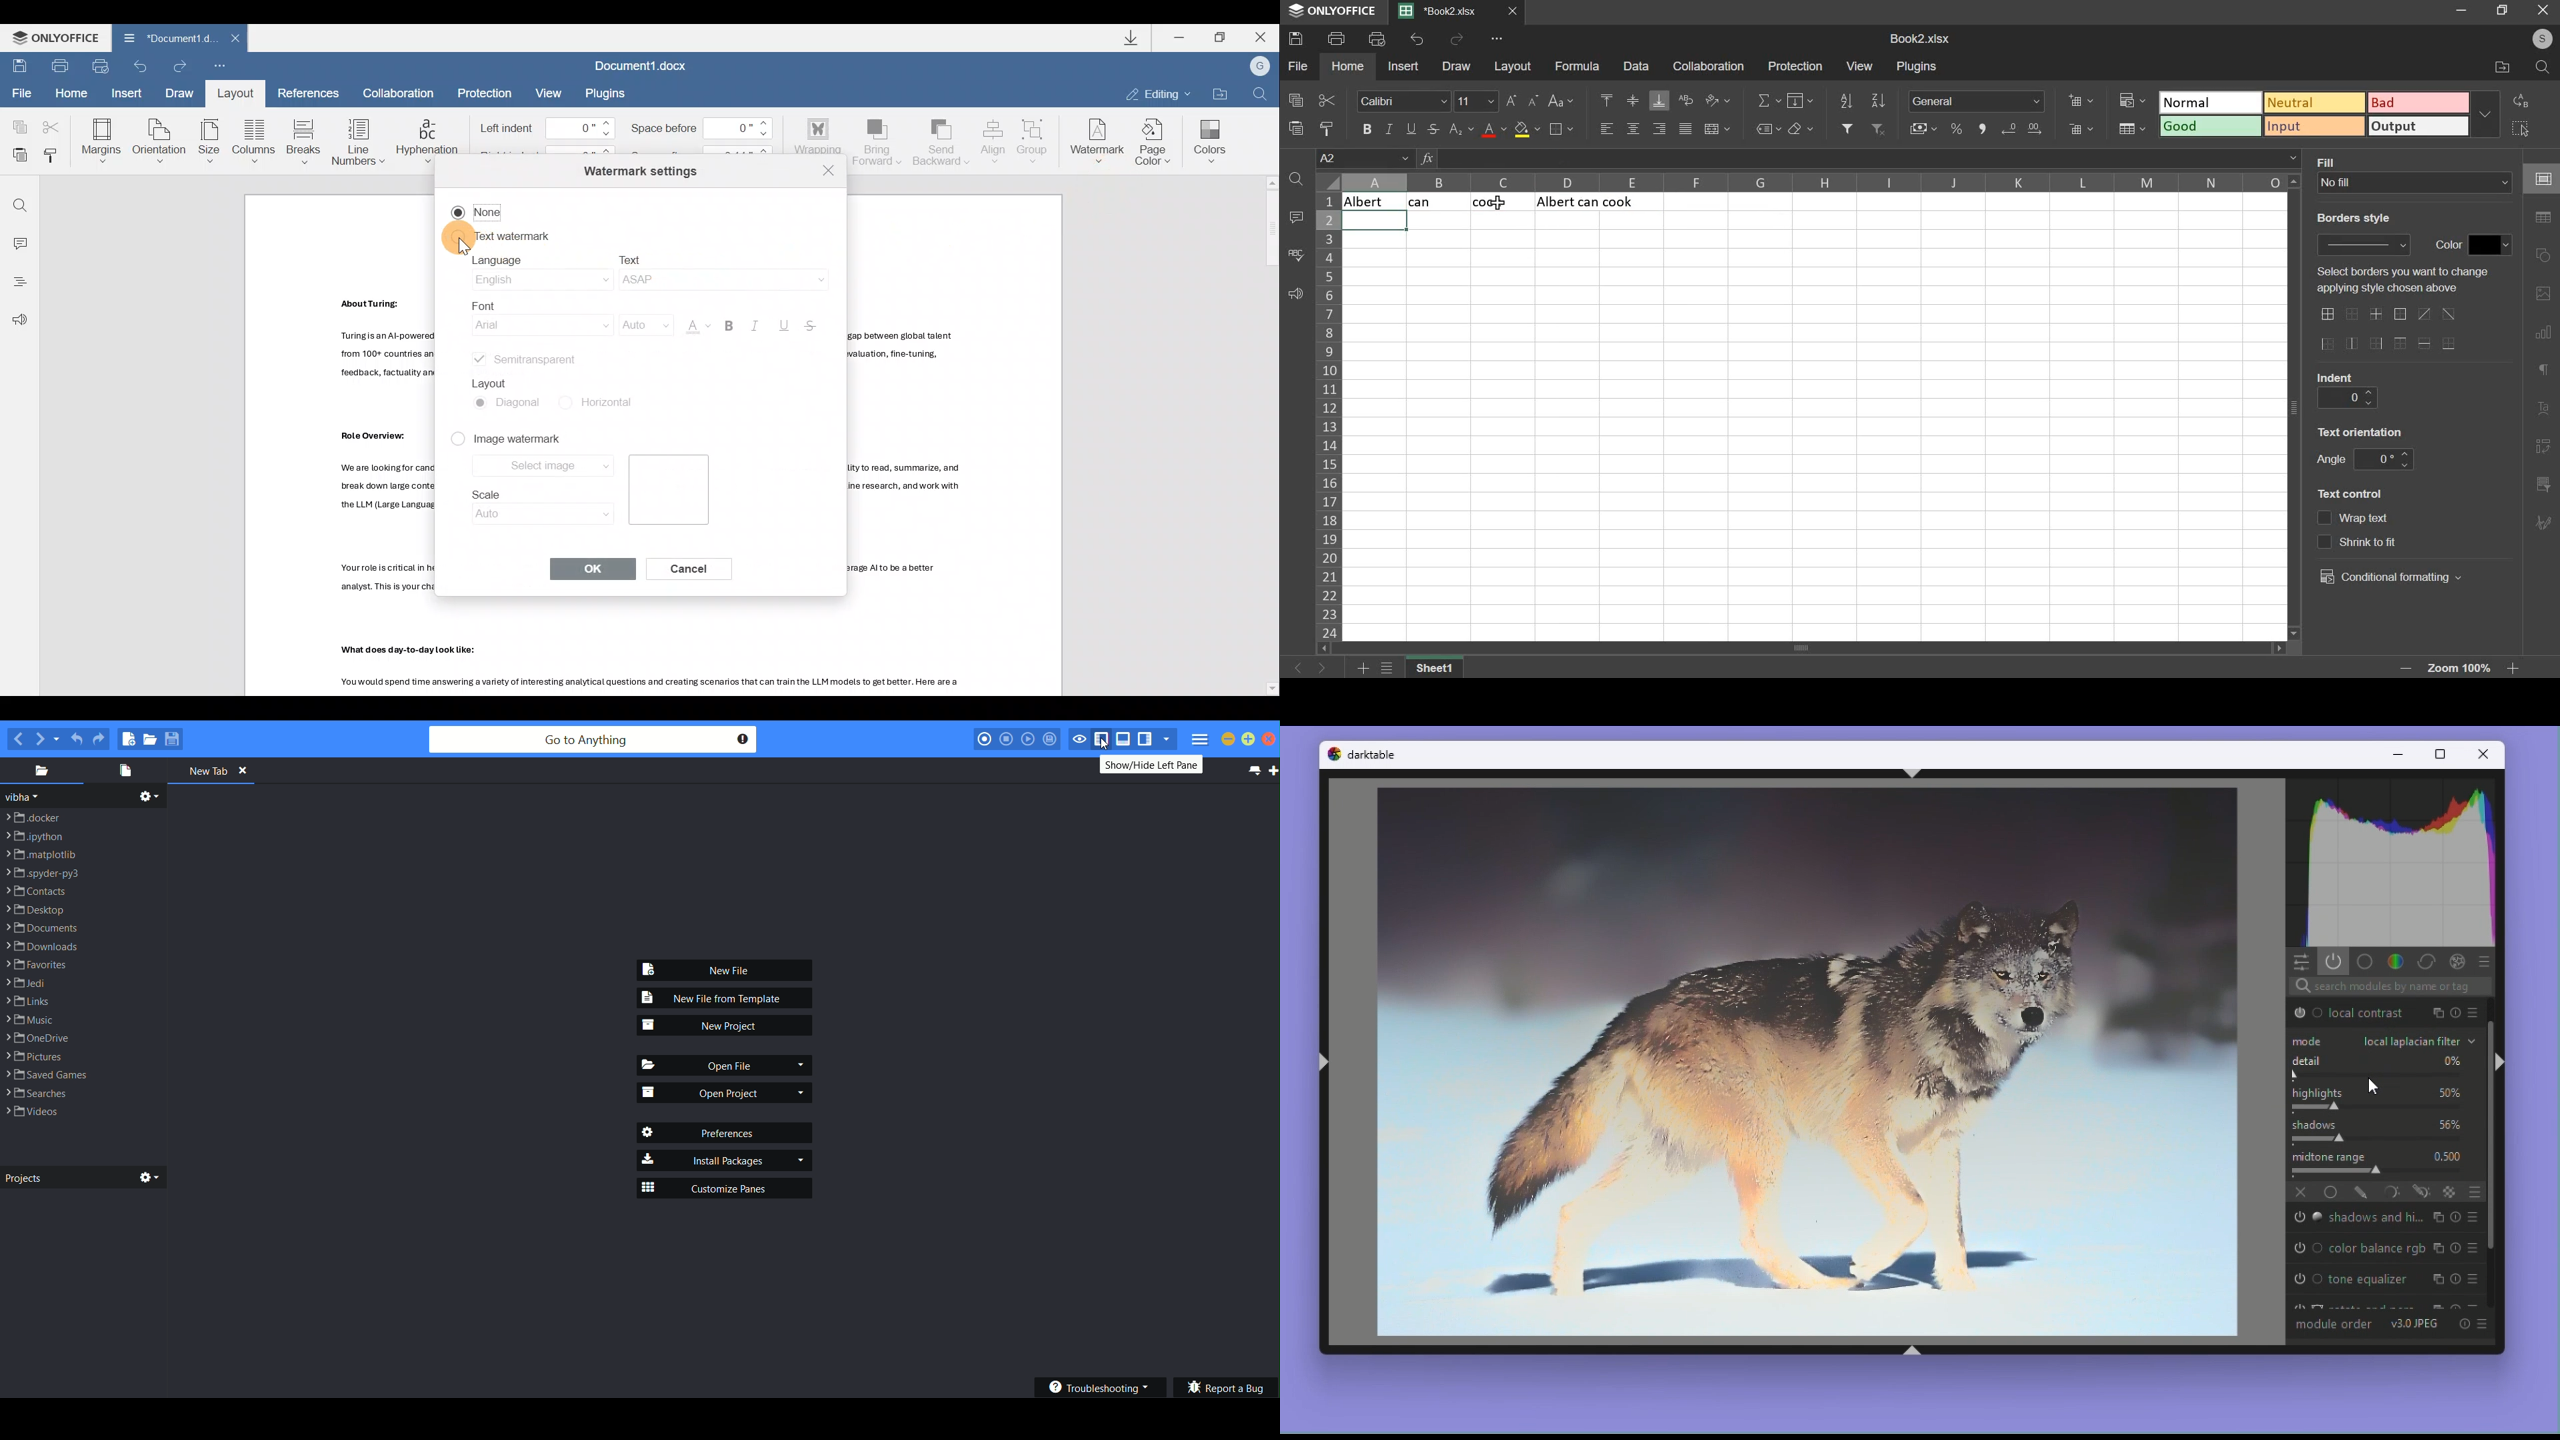 The width and height of the screenshot is (2576, 1456). Describe the element at coordinates (643, 323) in the screenshot. I see `Font size` at that location.